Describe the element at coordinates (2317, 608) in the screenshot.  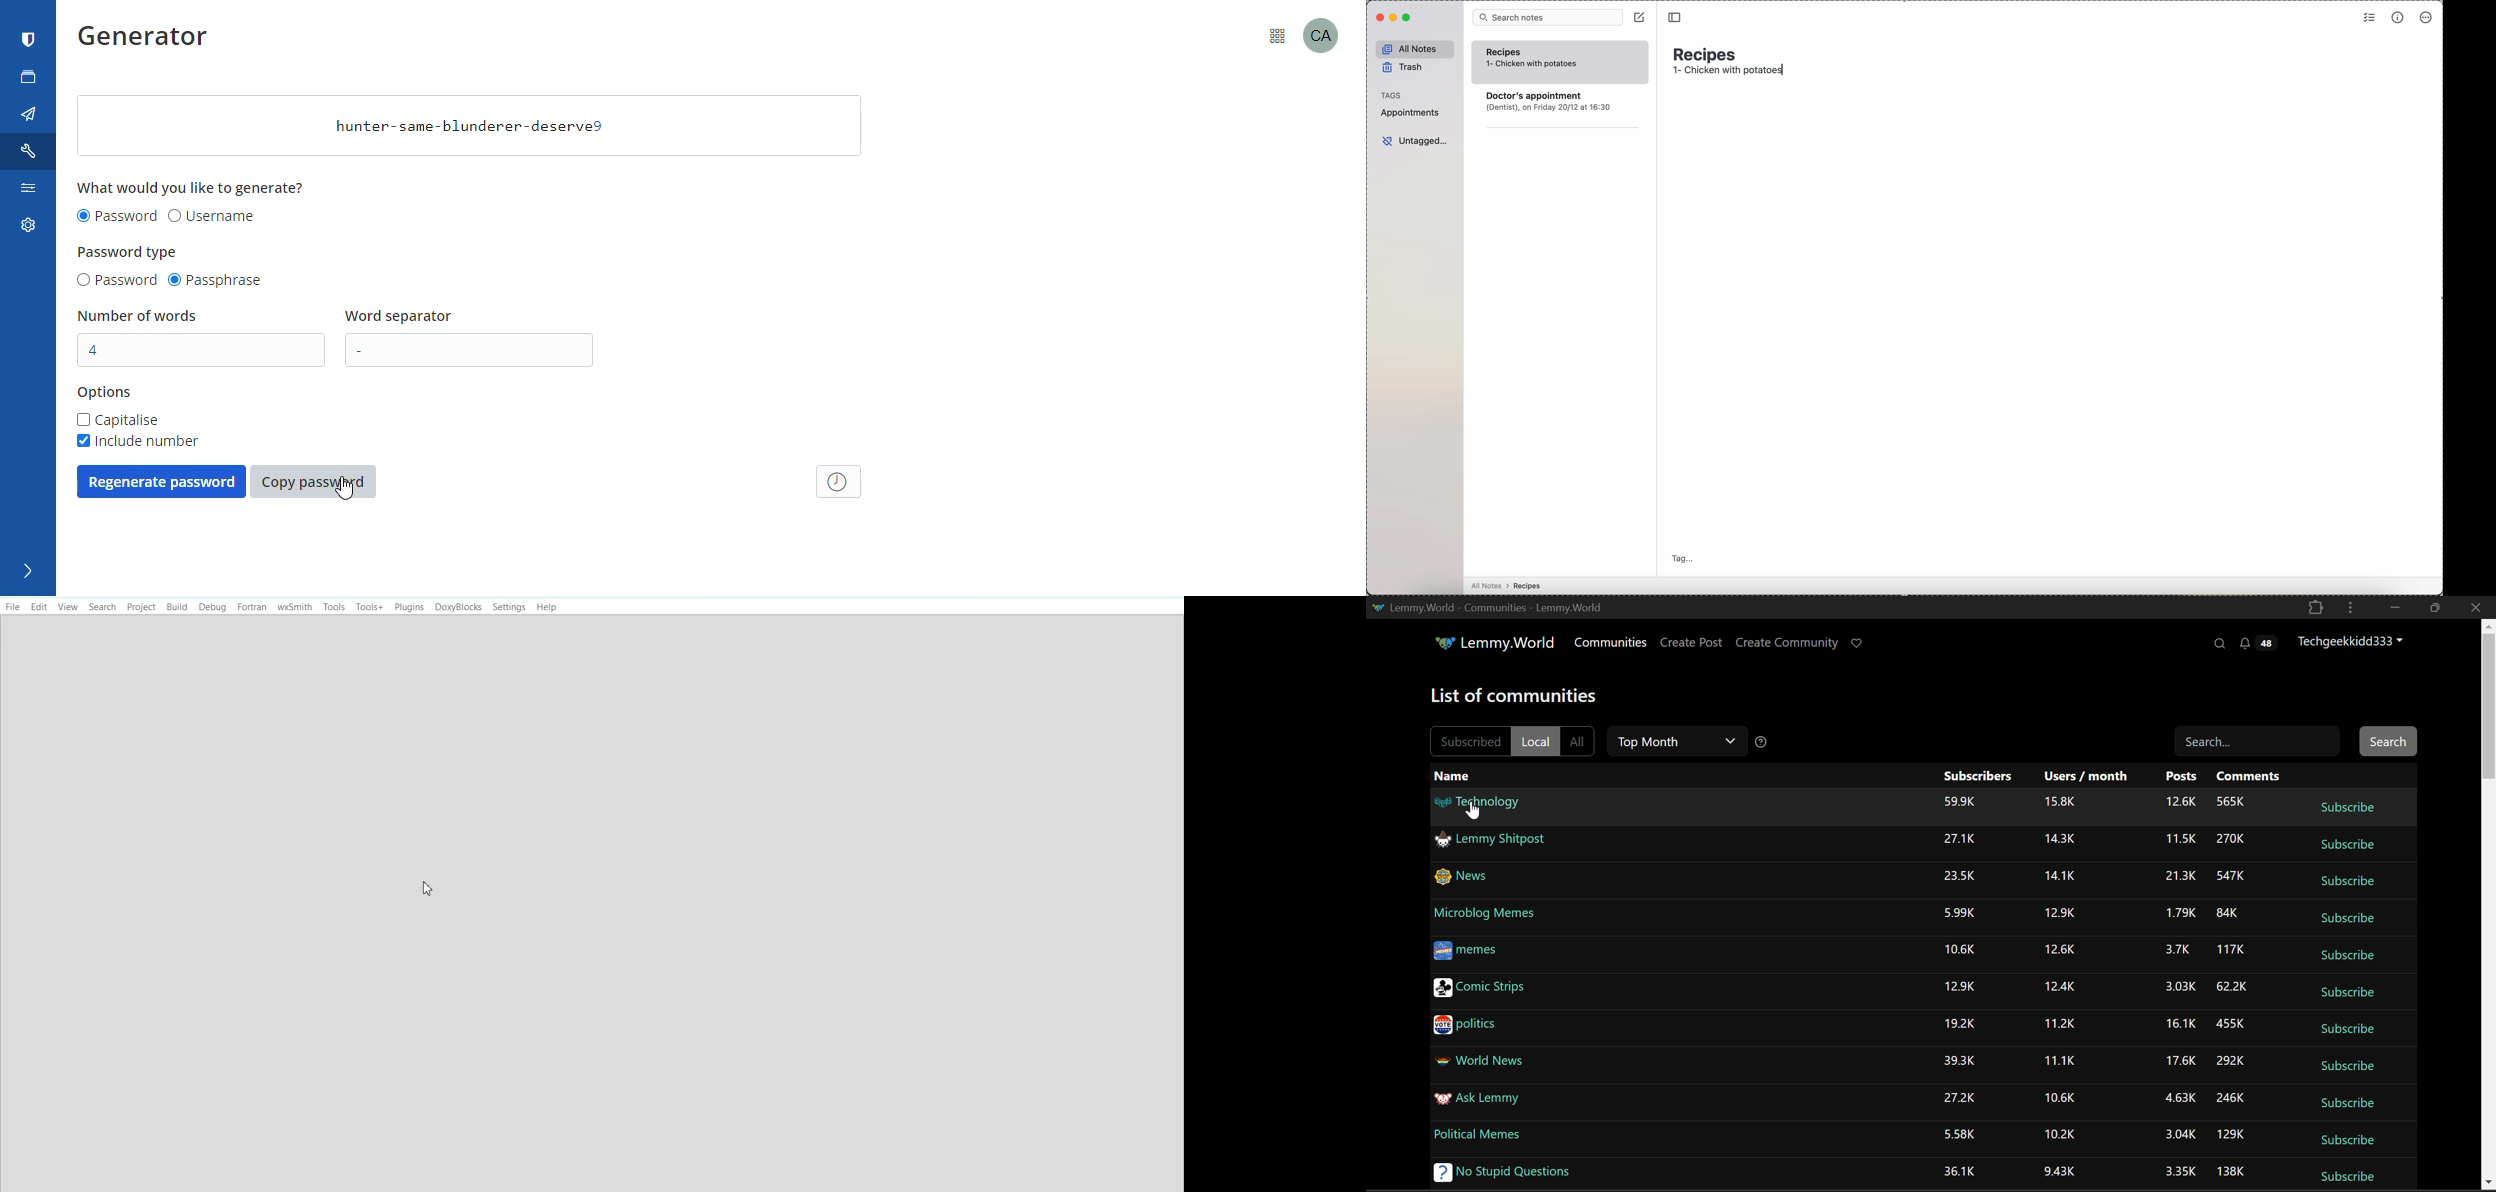
I see `Extensions` at that location.